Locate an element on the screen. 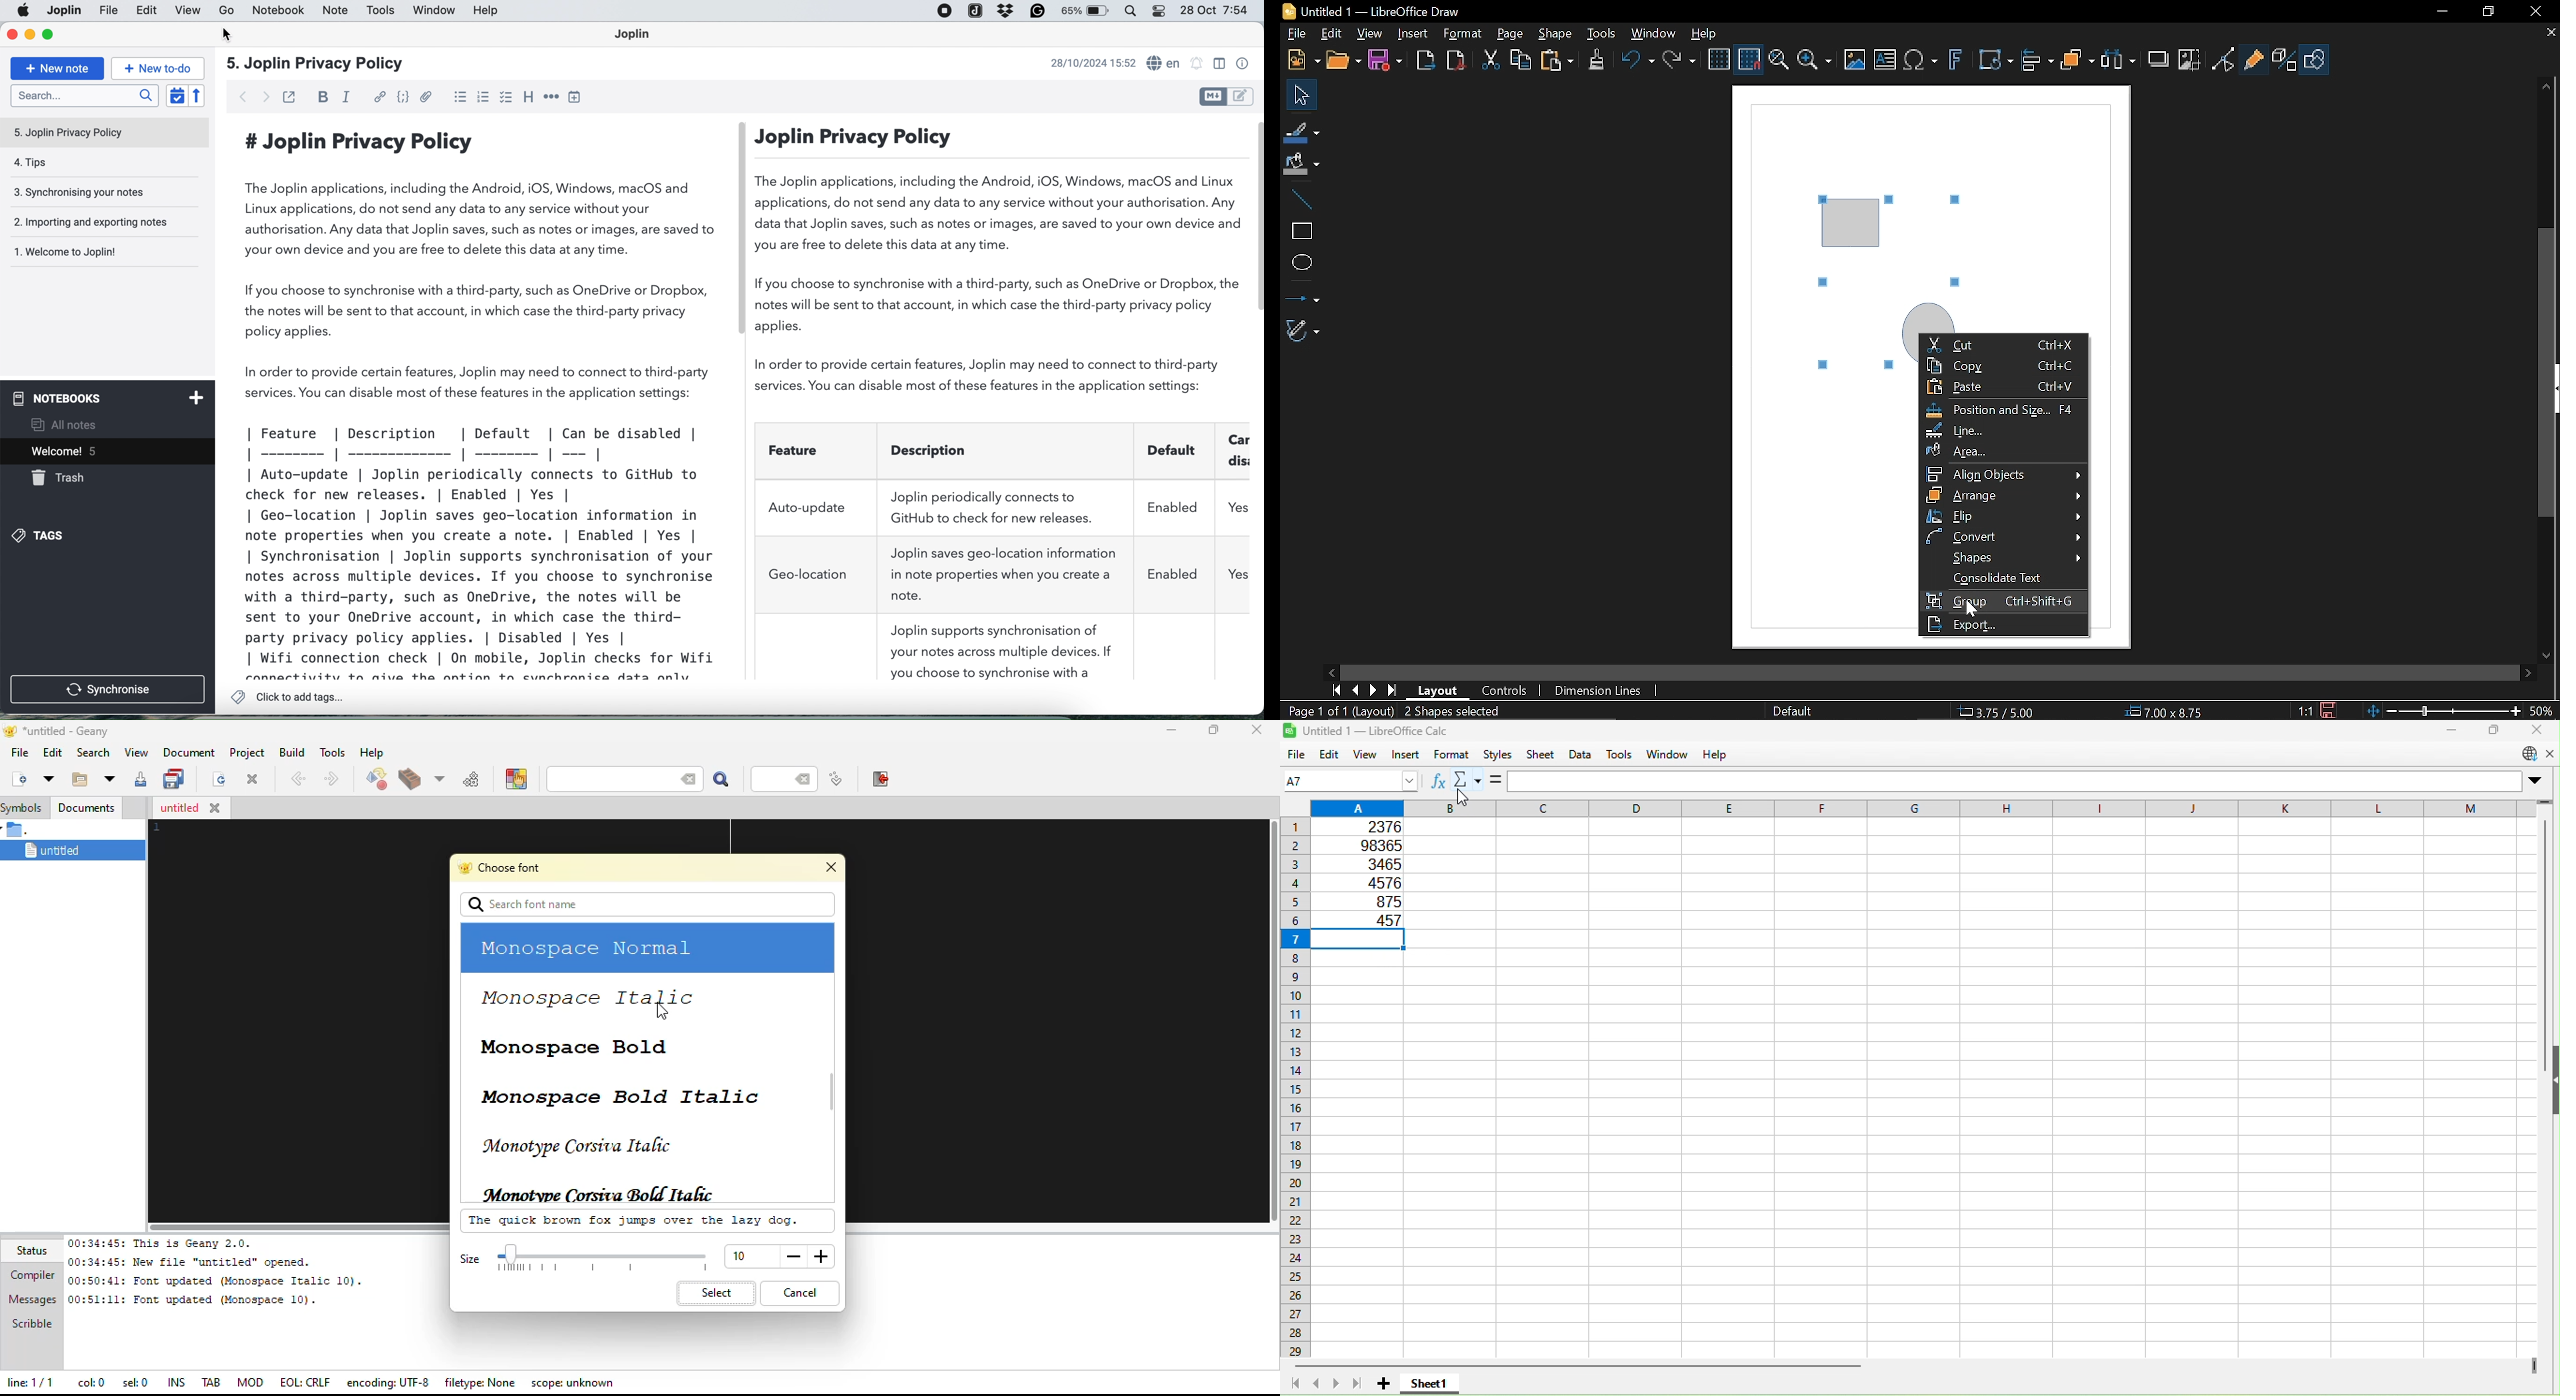  File is located at coordinates (1297, 756).